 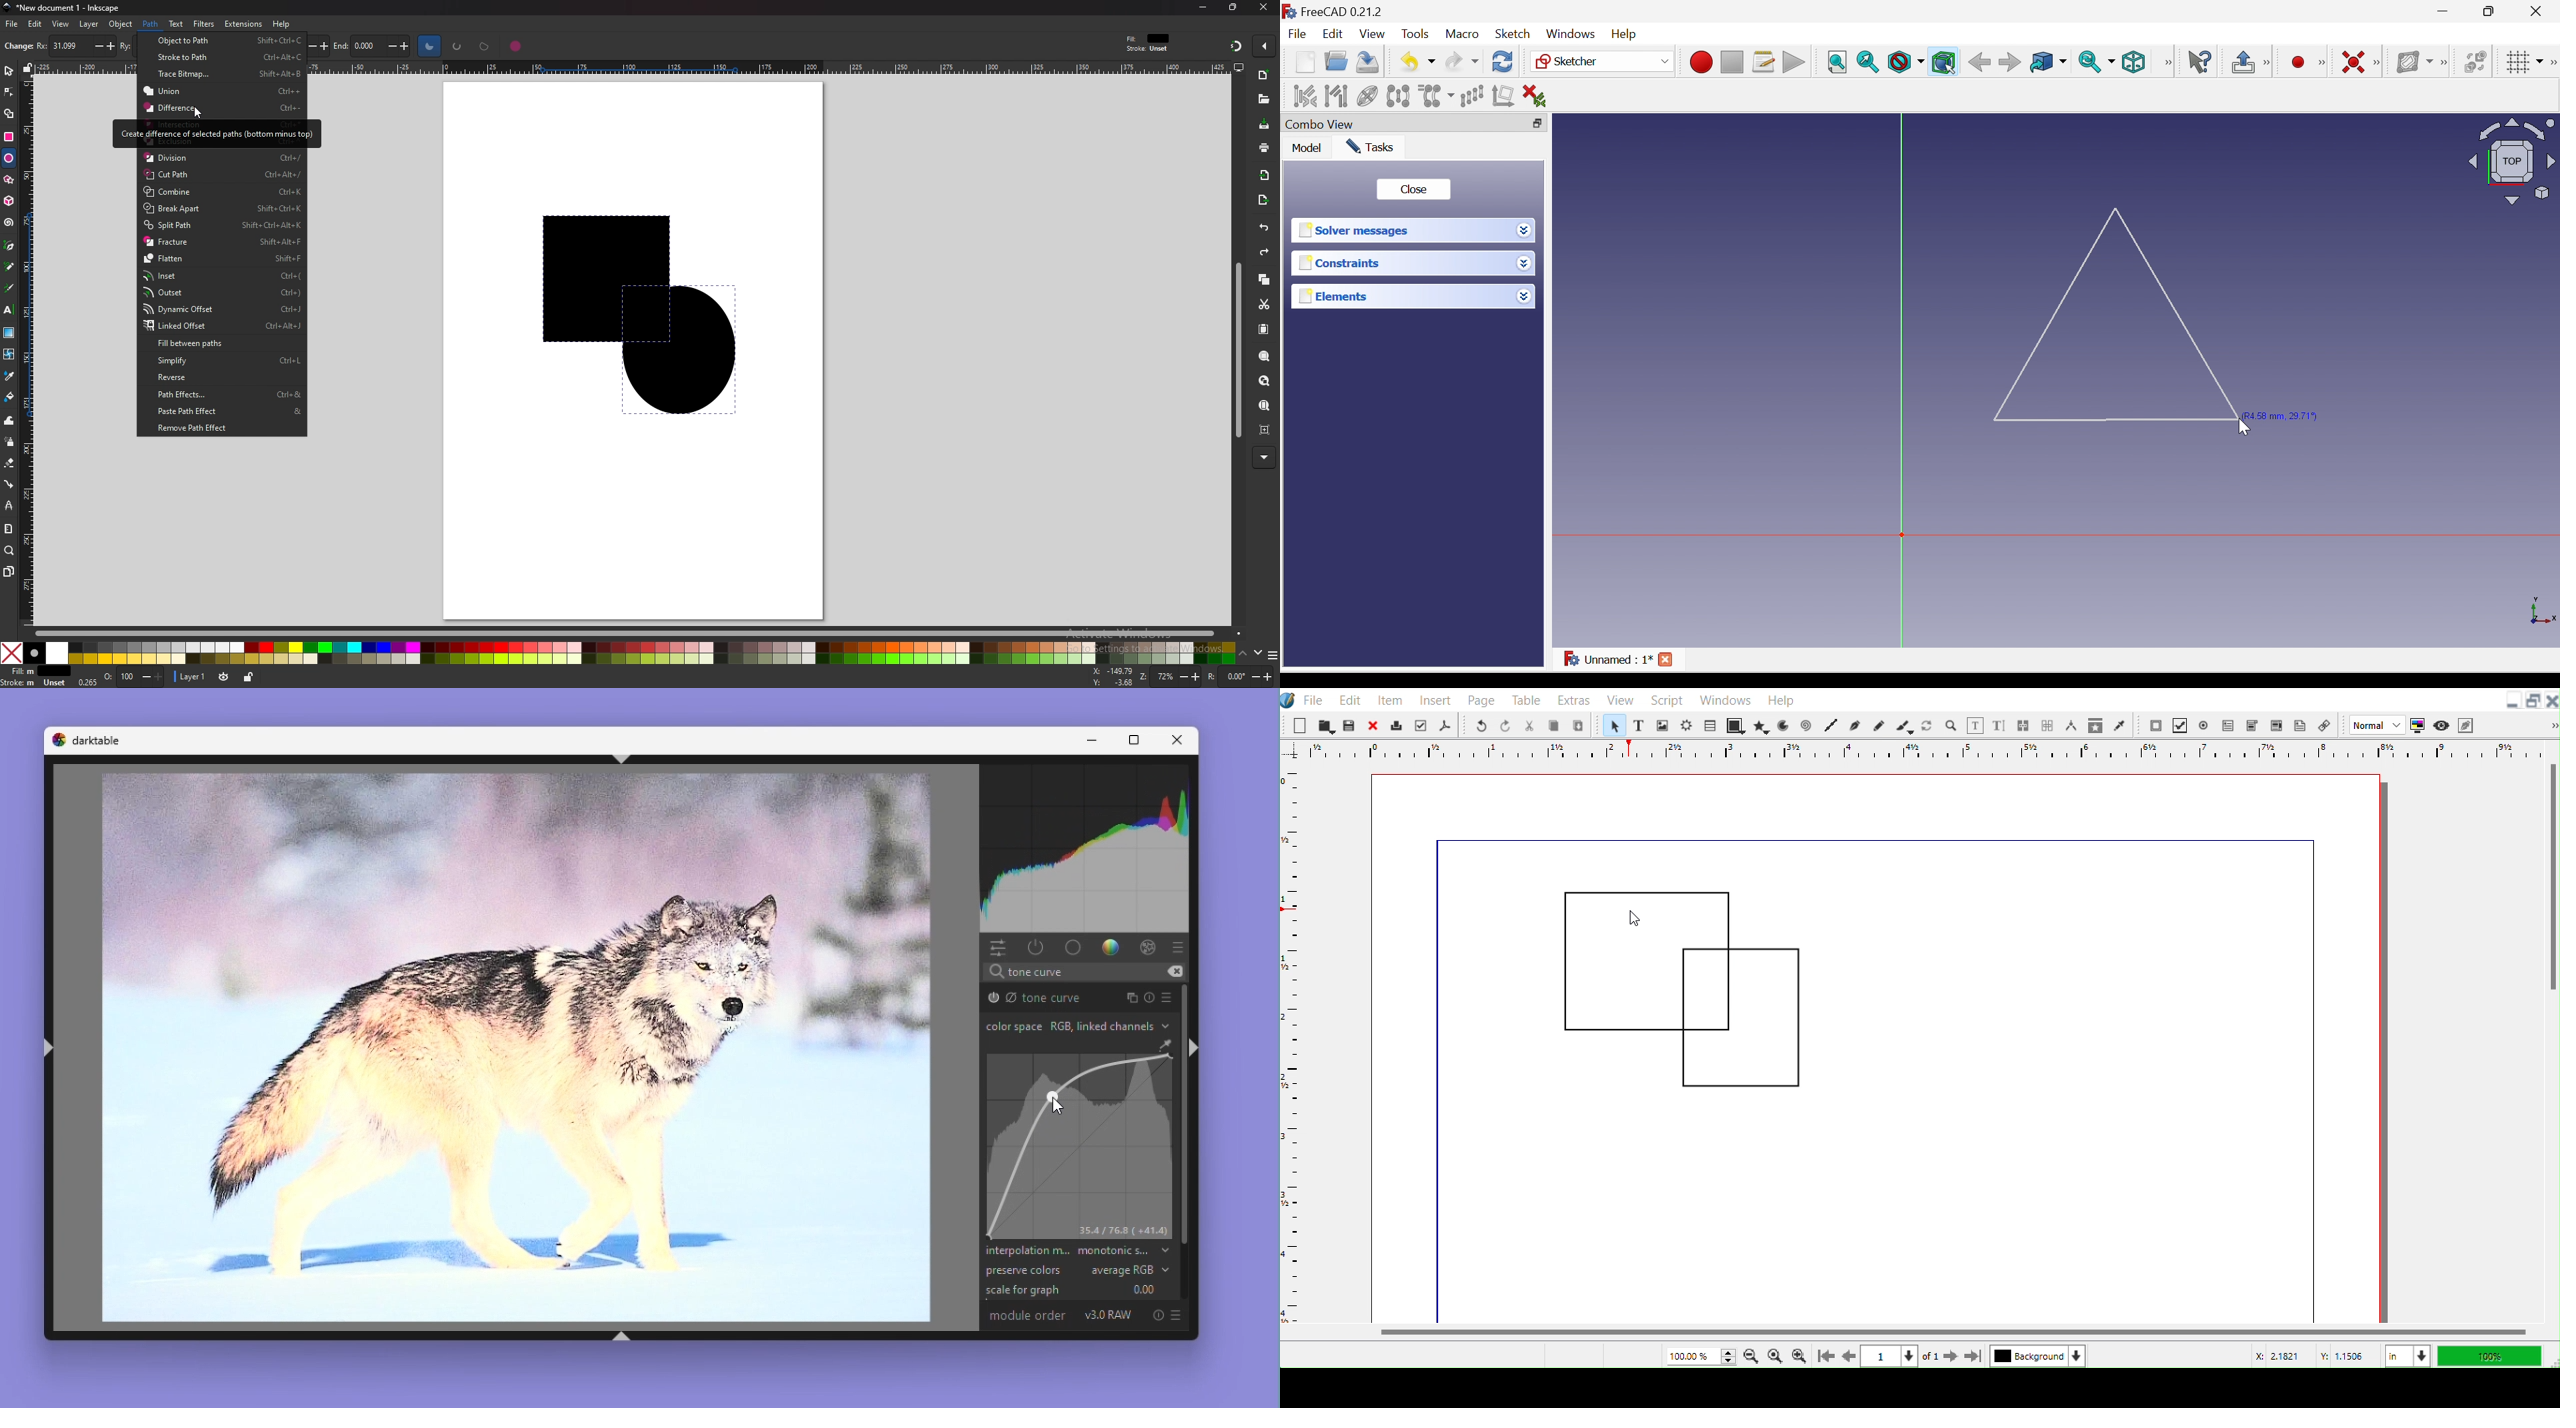 I want to click on Close, so click(x=1179, y=741).